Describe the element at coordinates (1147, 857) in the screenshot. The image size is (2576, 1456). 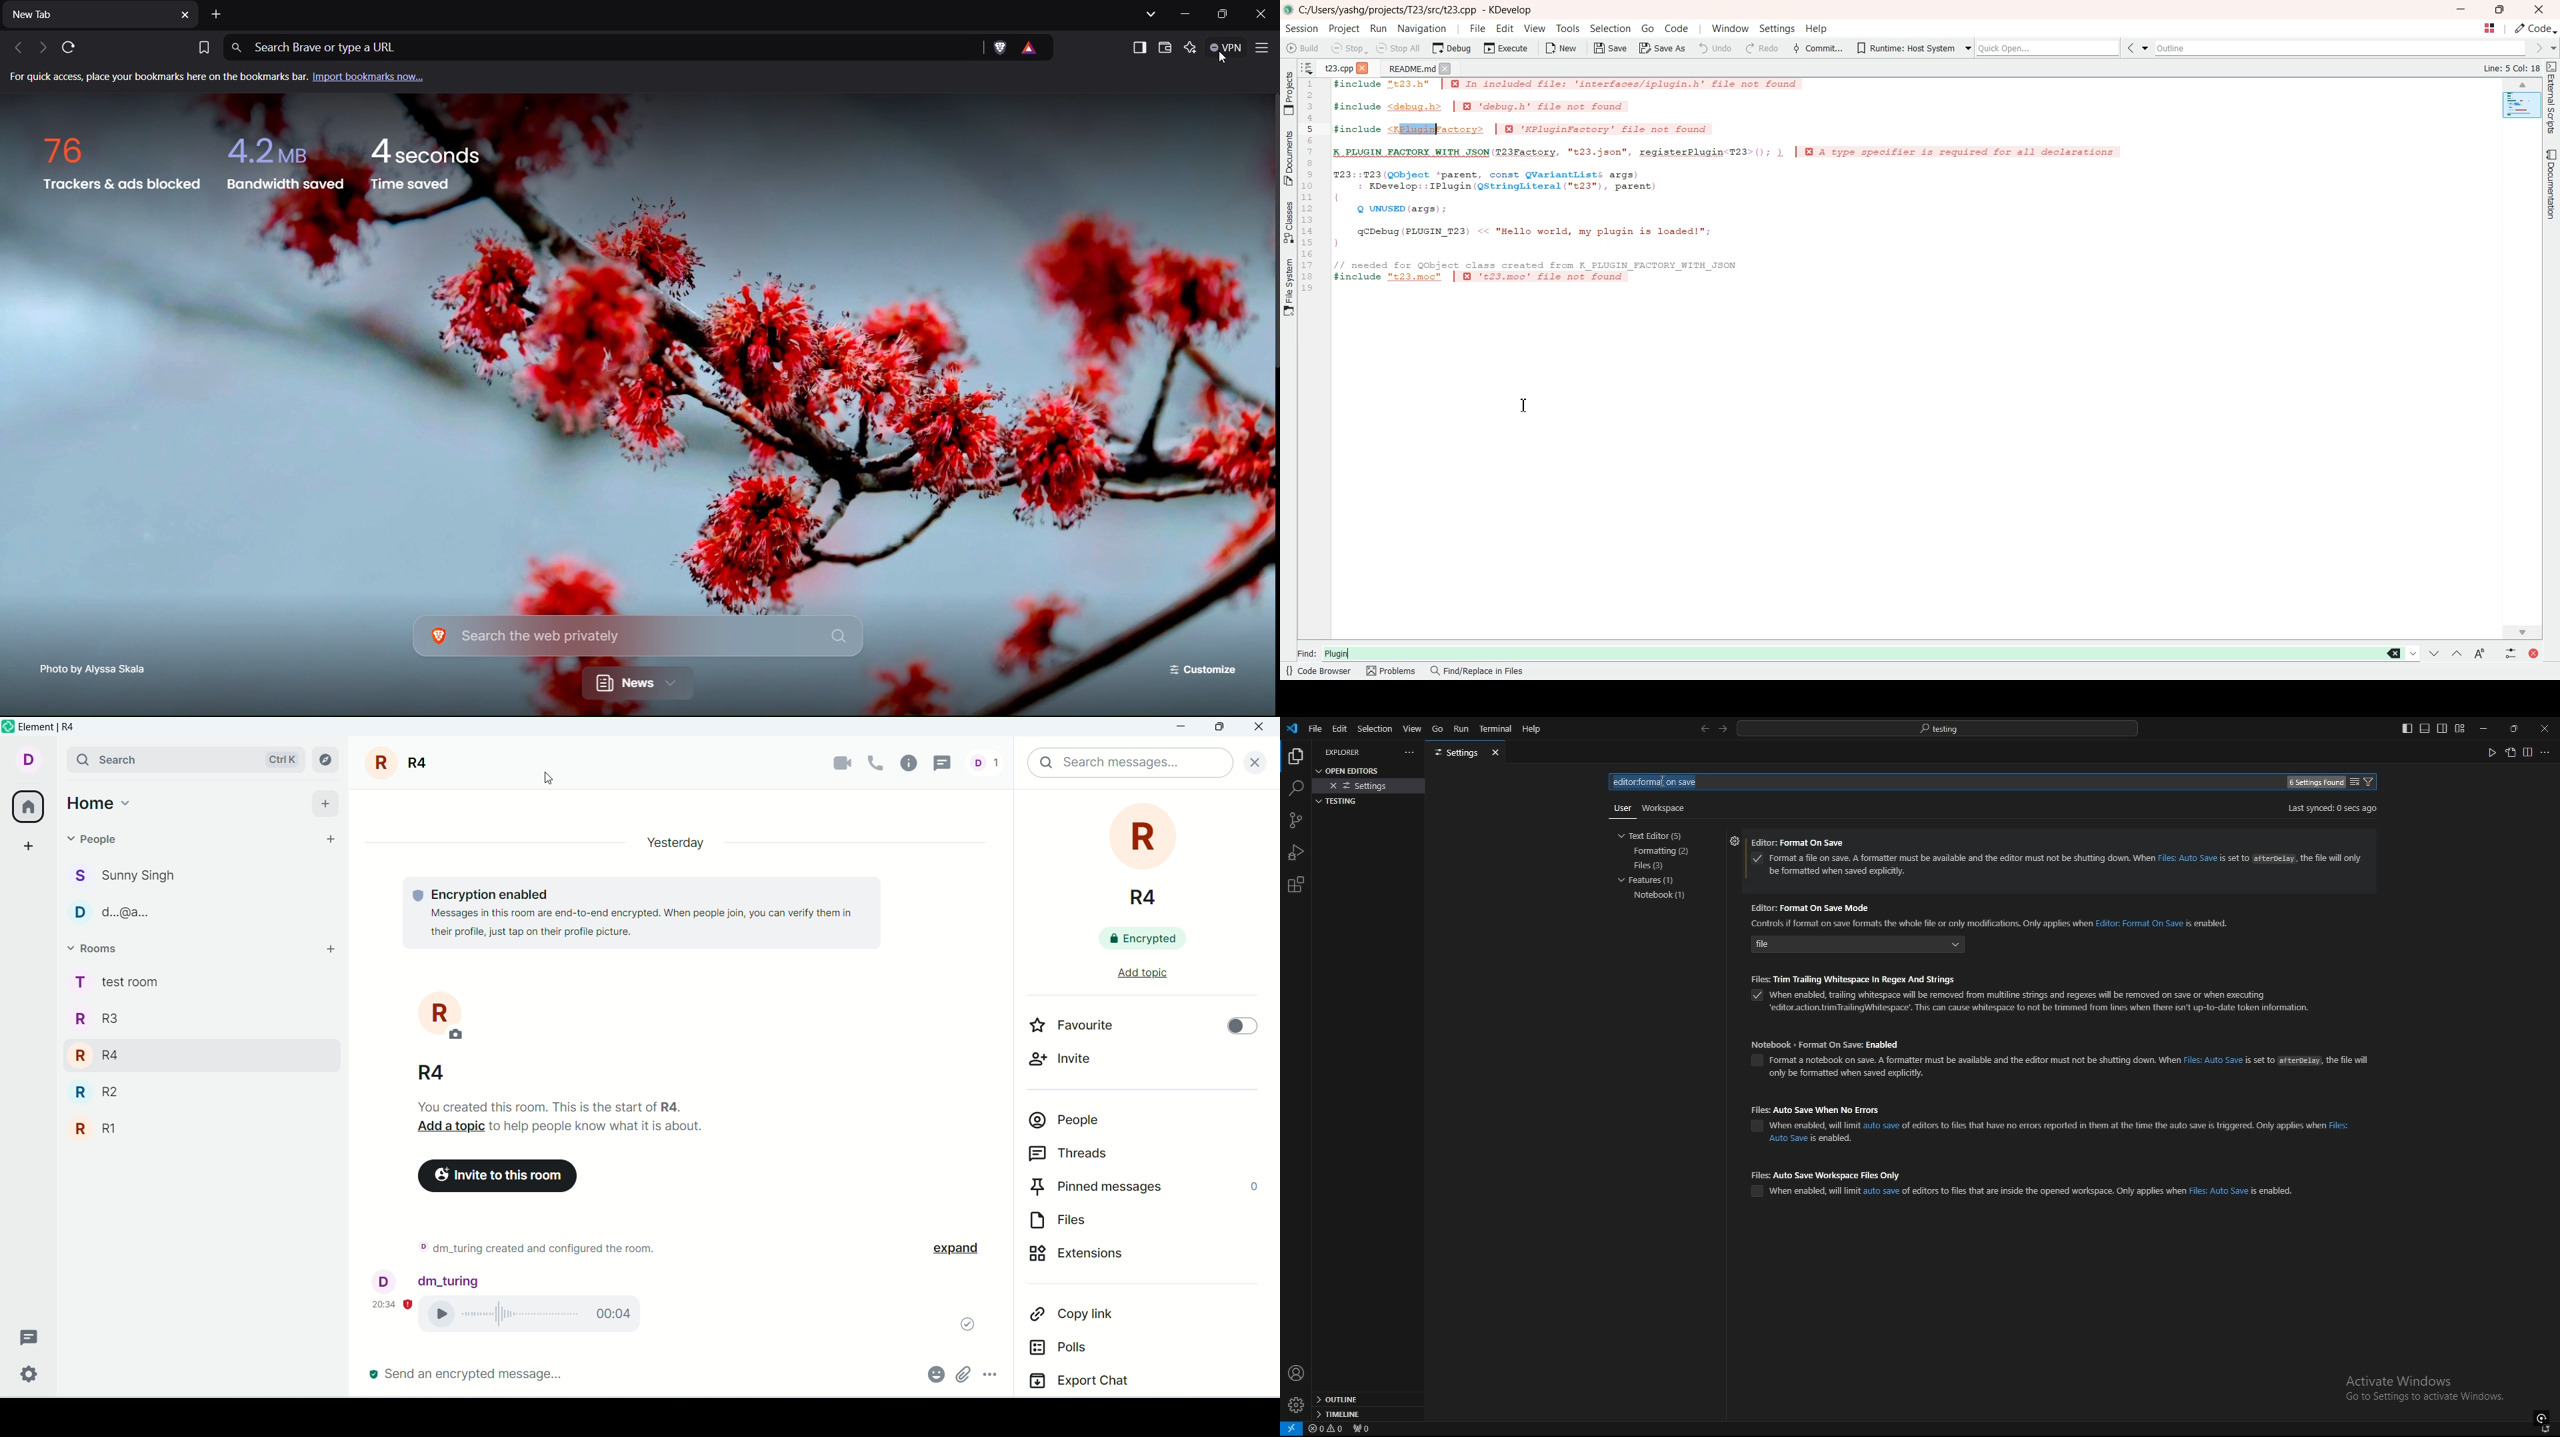
I see `room` at that location.